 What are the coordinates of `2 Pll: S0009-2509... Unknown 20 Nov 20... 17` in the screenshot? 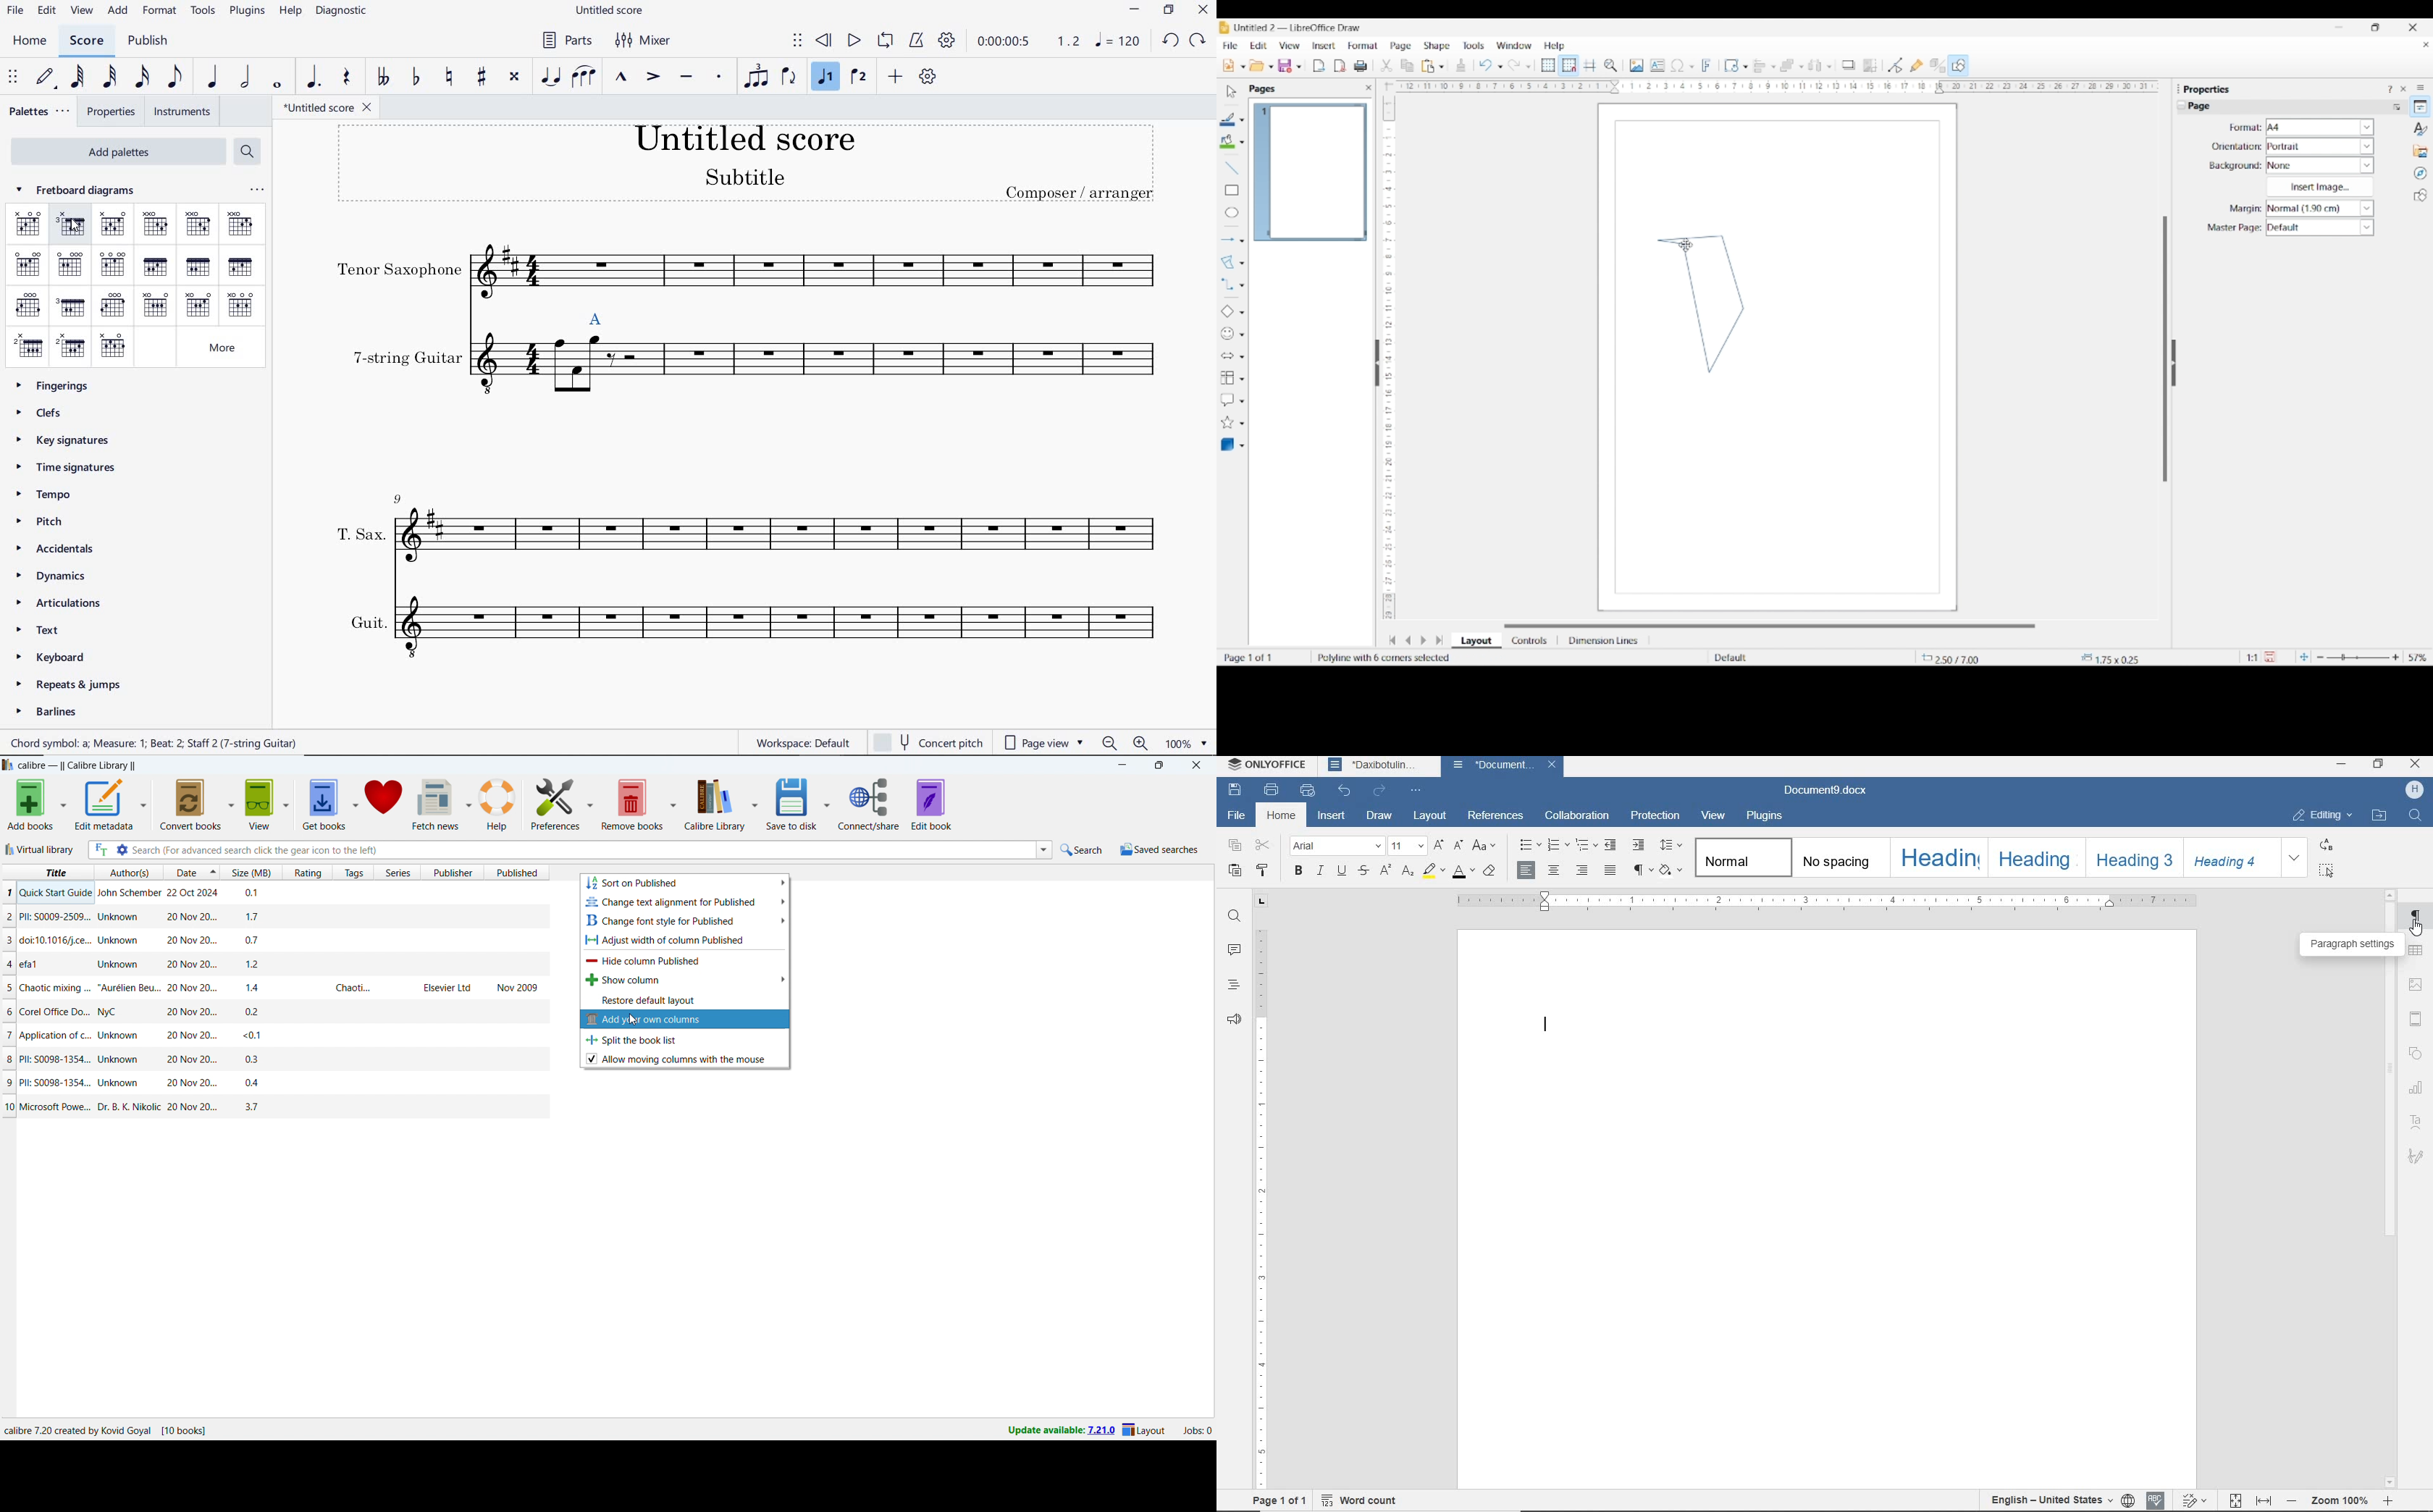 It's located at (278, 913).